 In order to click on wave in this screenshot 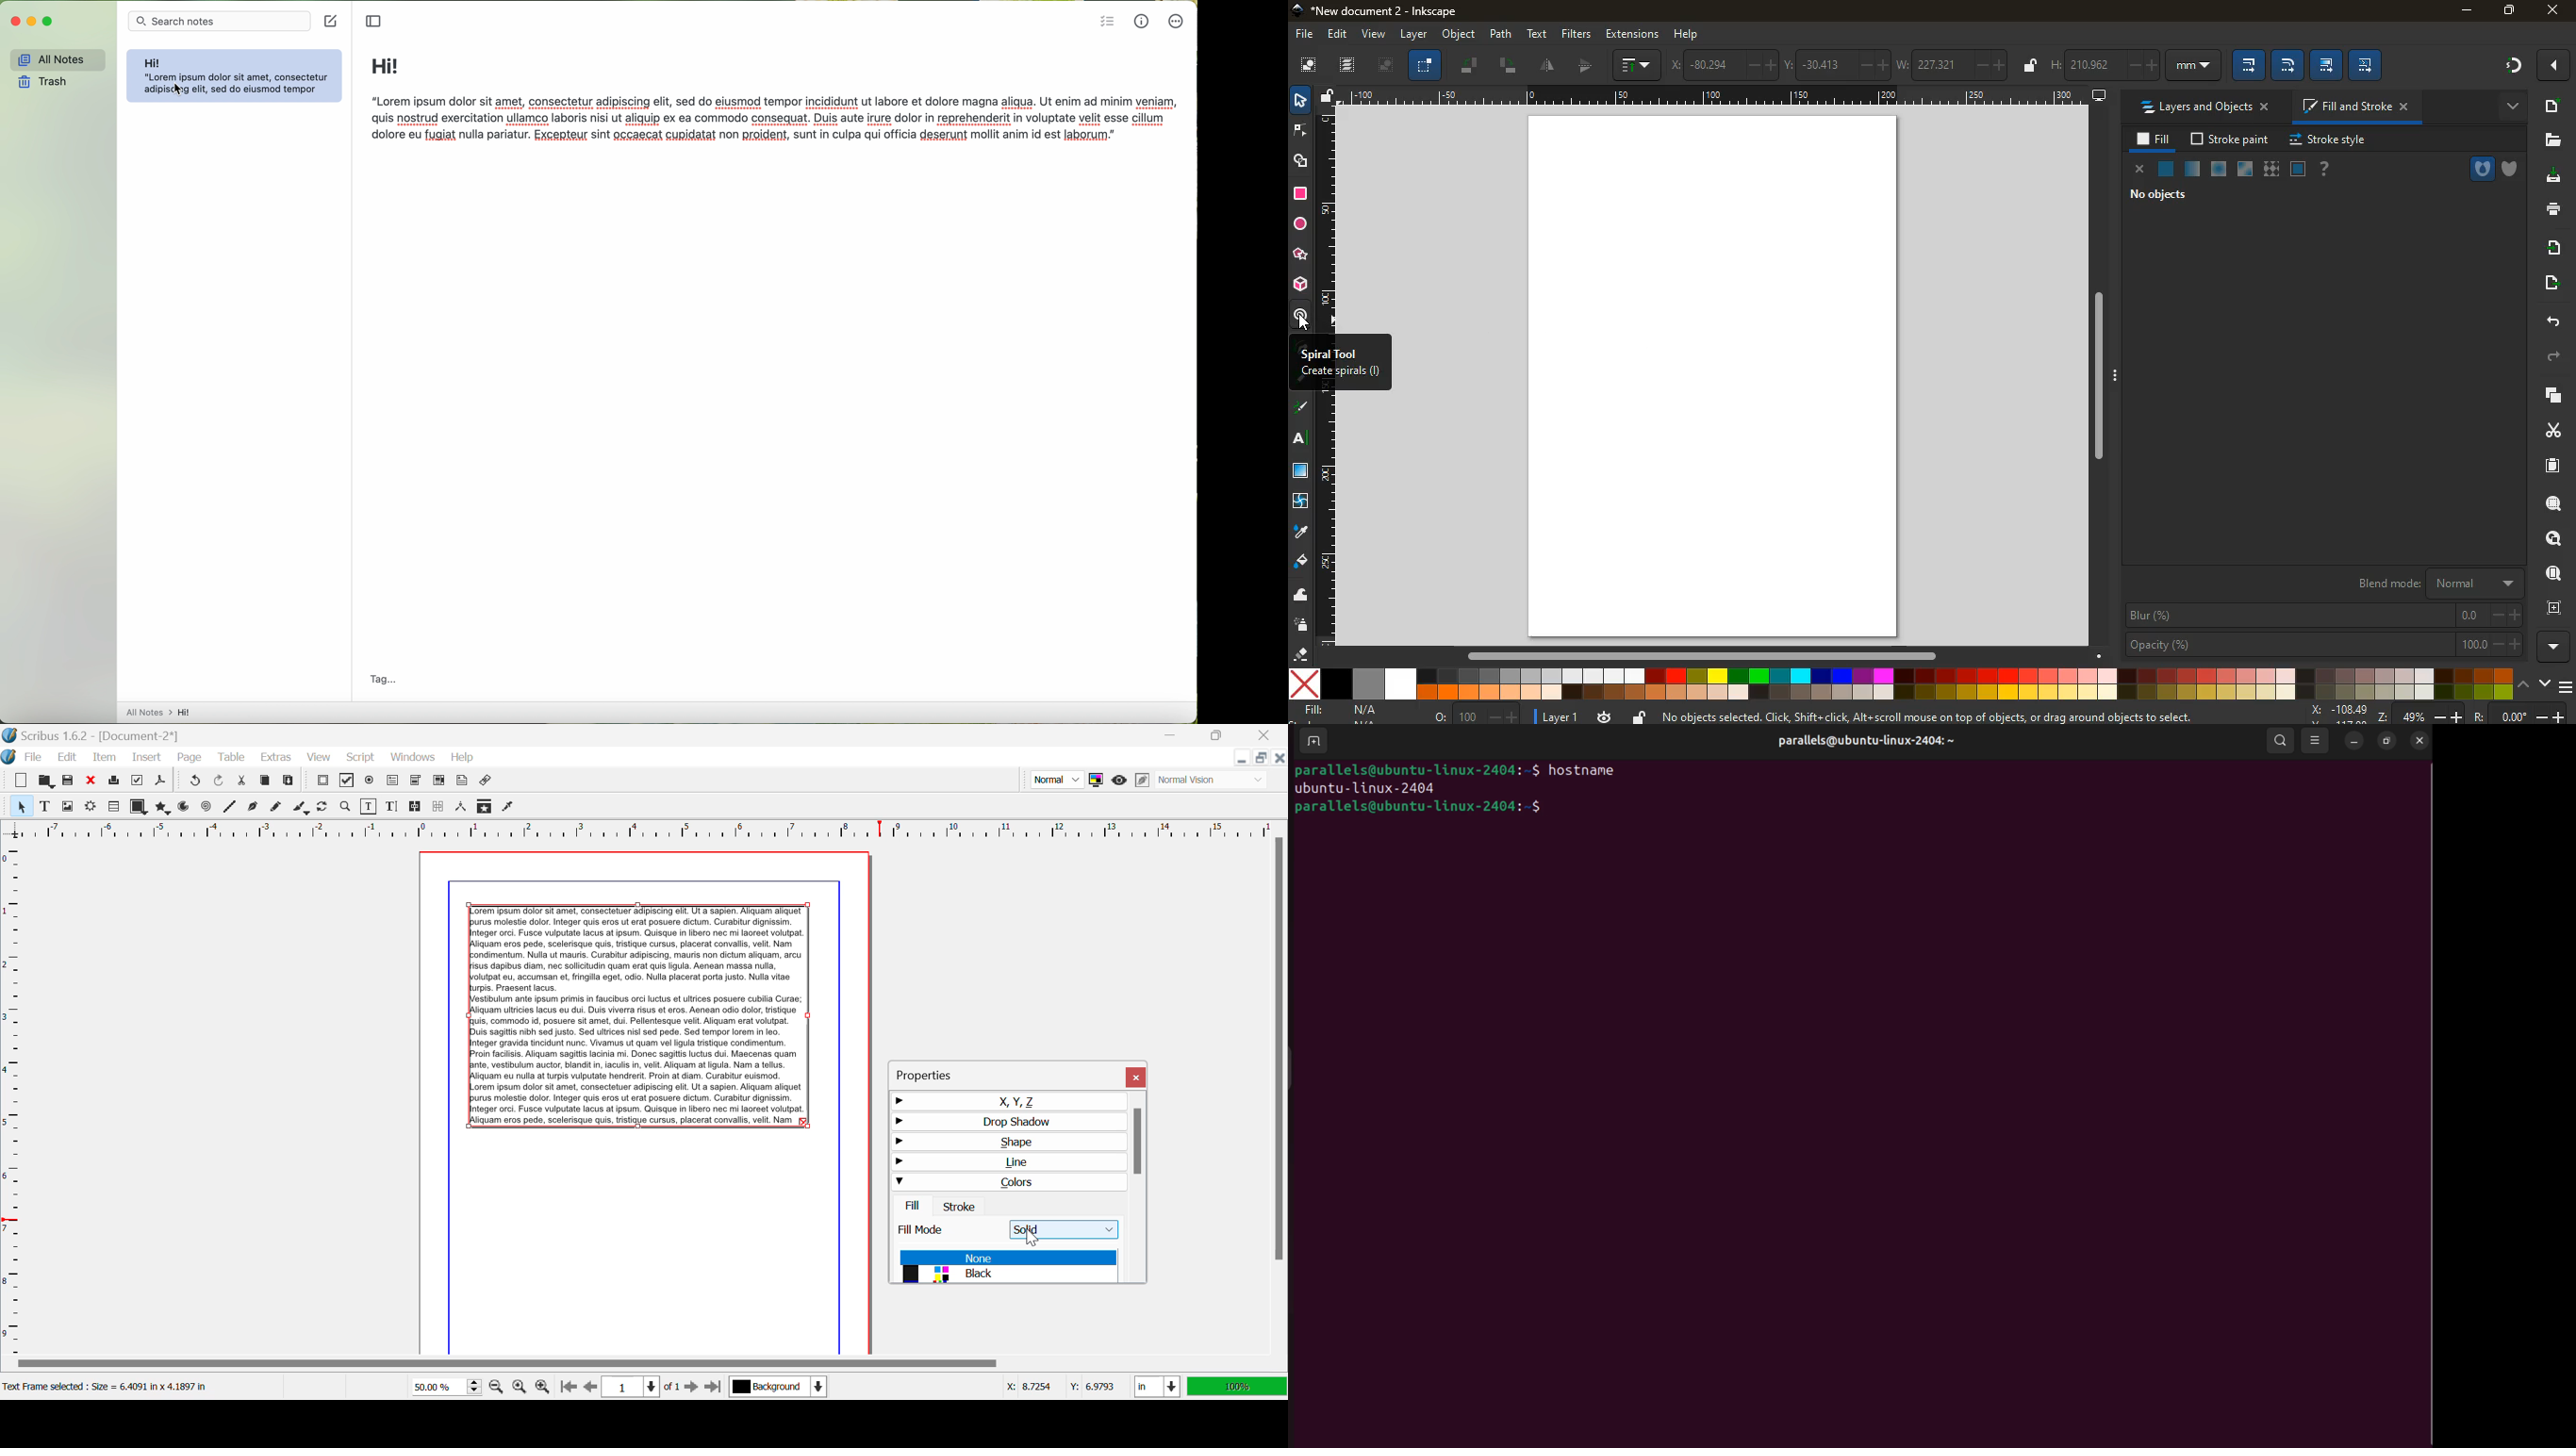, I will do `click(1301, 595)`.